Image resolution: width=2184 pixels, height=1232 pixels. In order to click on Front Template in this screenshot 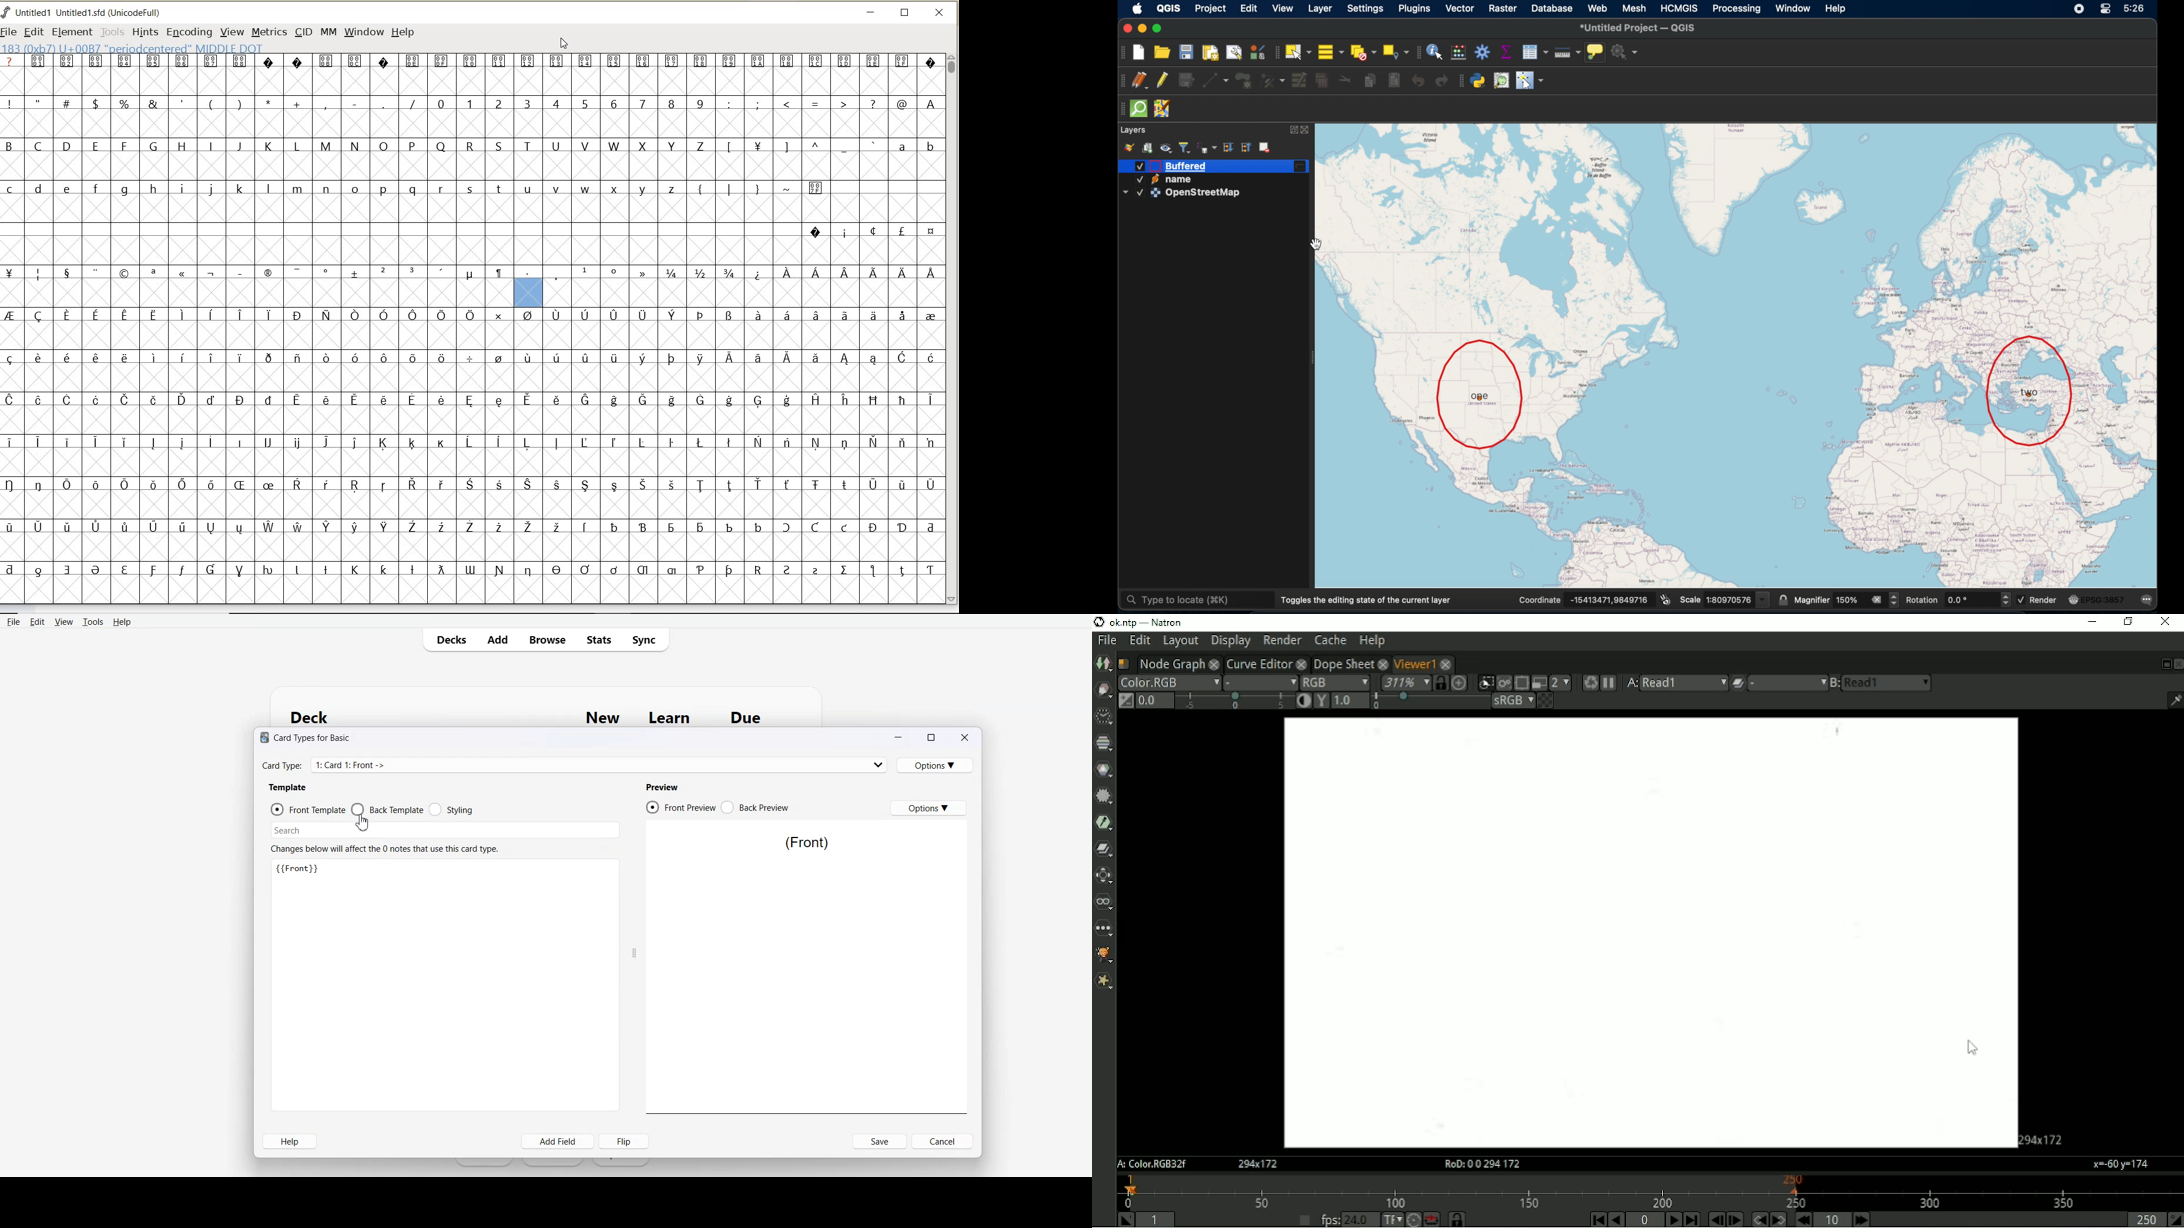, I will do `click(309, 809)`.